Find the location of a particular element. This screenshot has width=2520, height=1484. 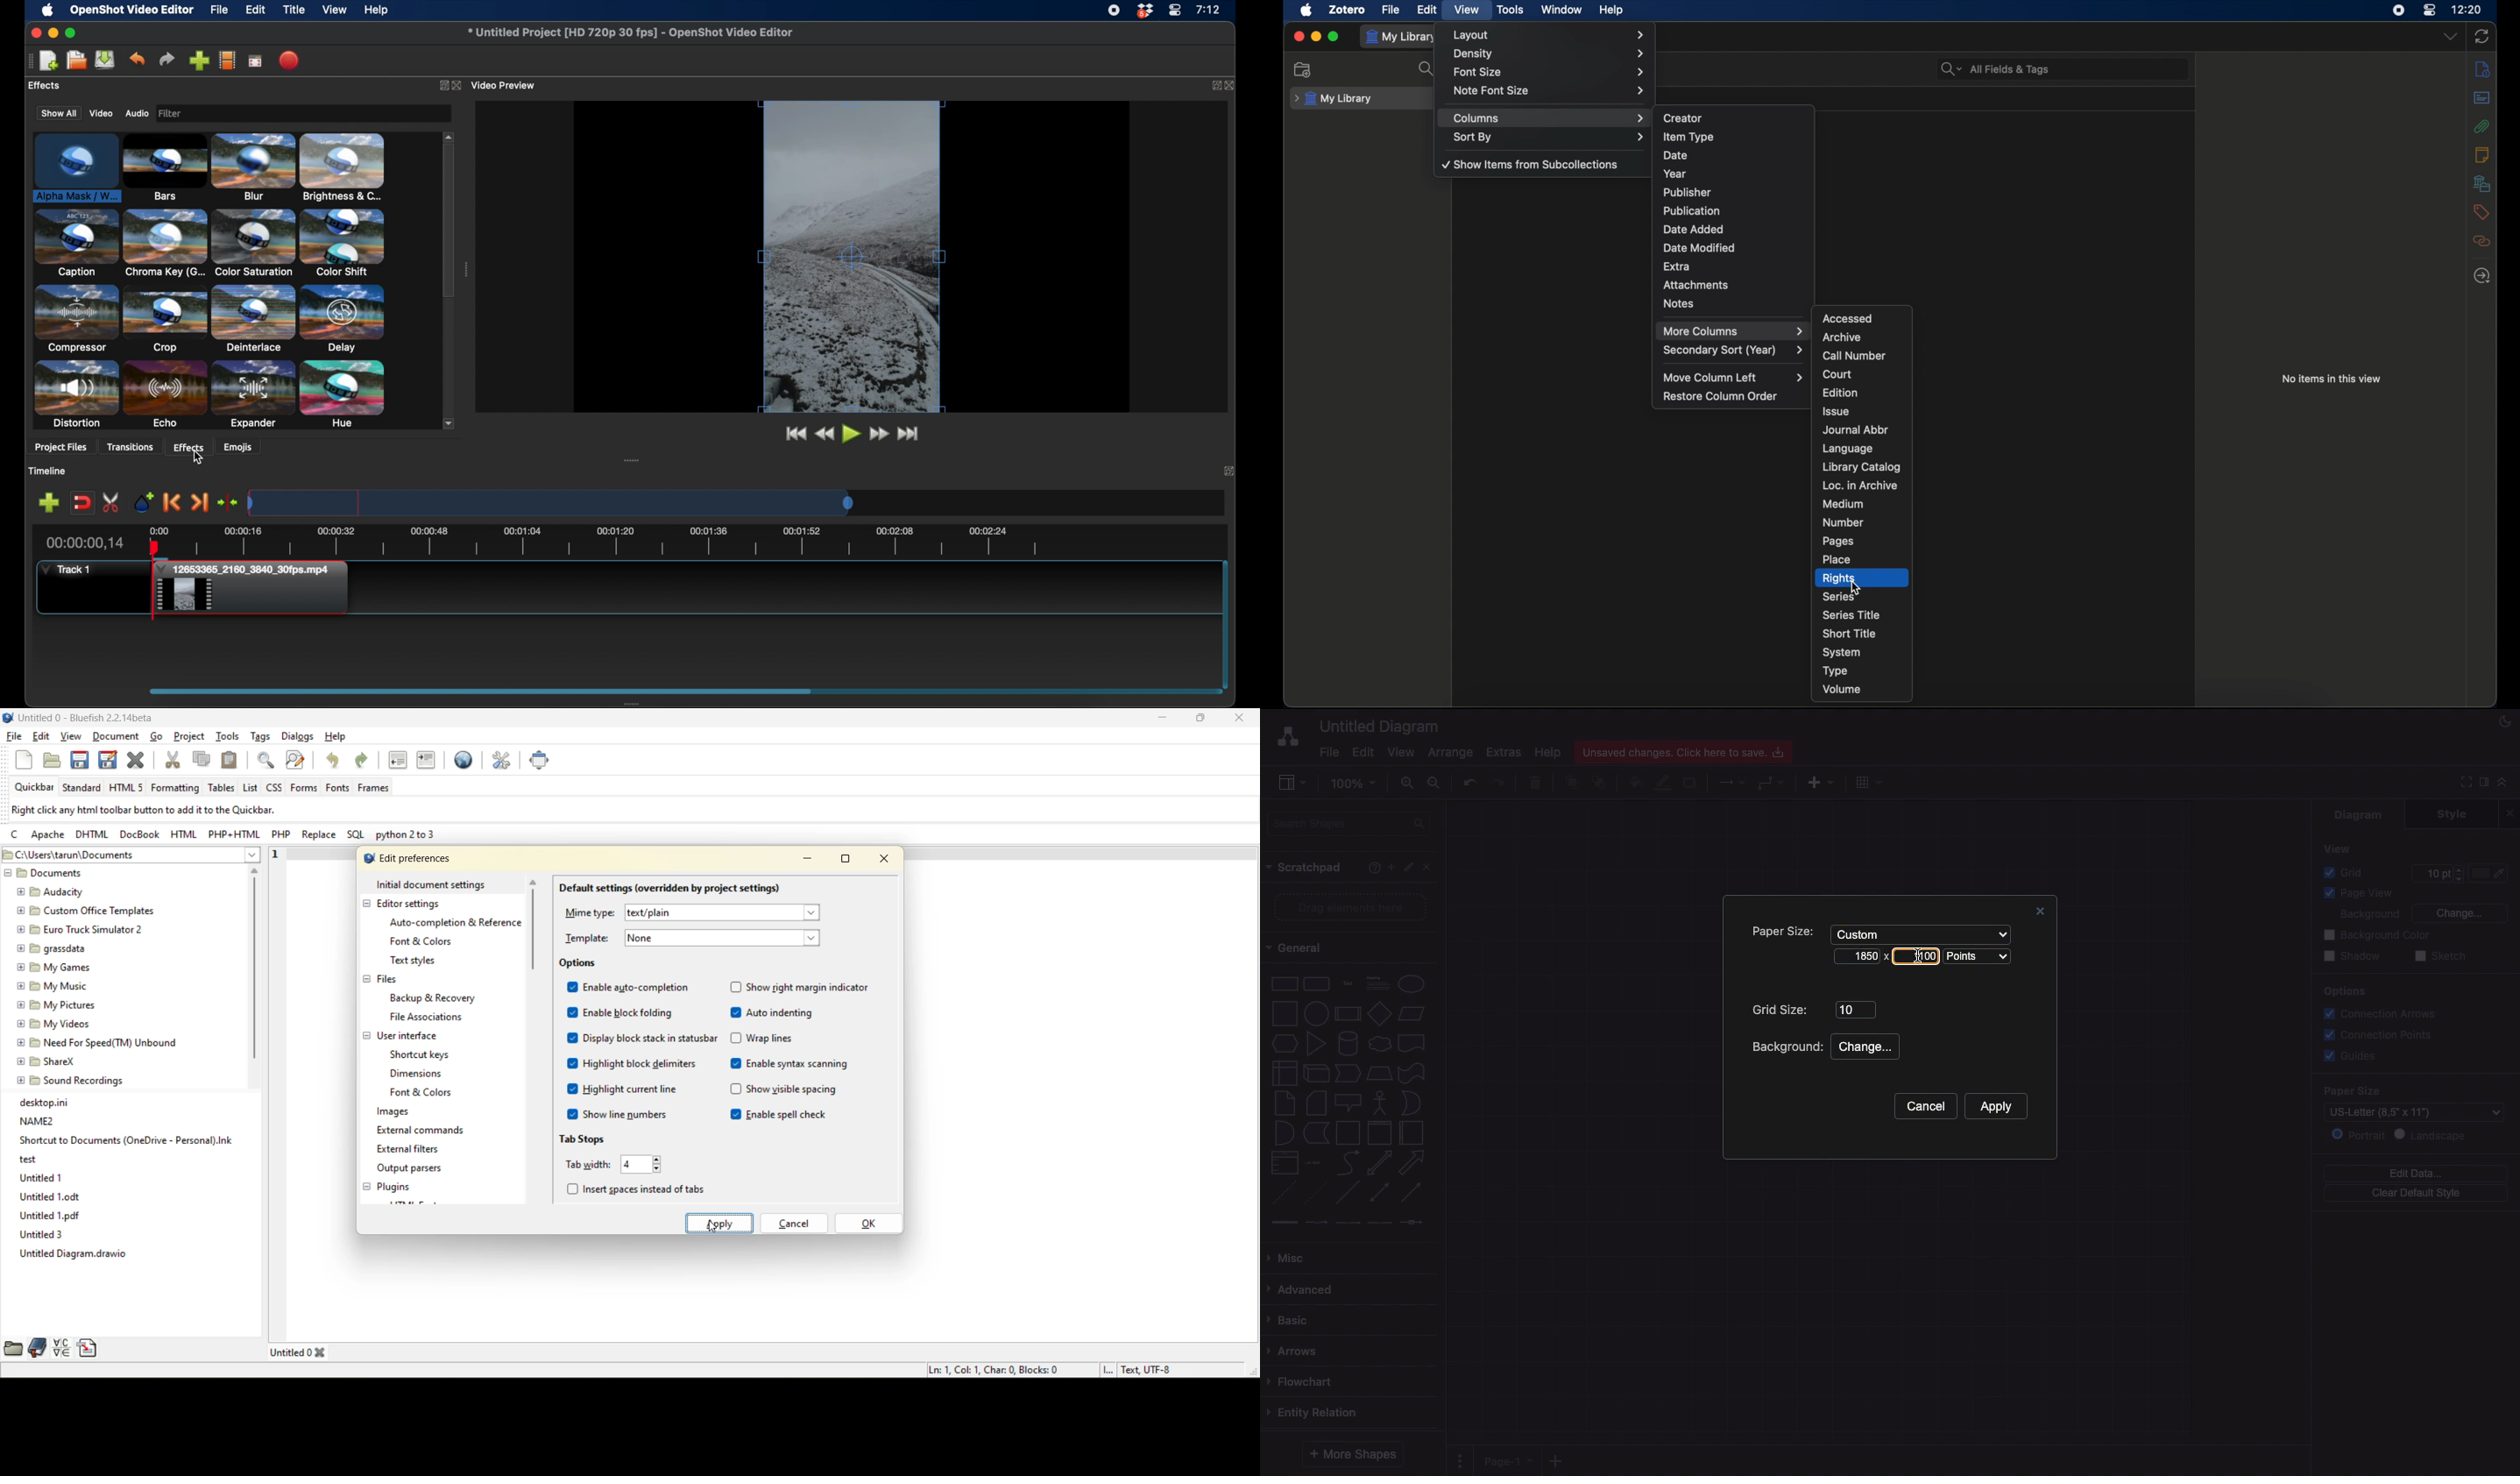

Document is located at coordinates (1412, 1043).